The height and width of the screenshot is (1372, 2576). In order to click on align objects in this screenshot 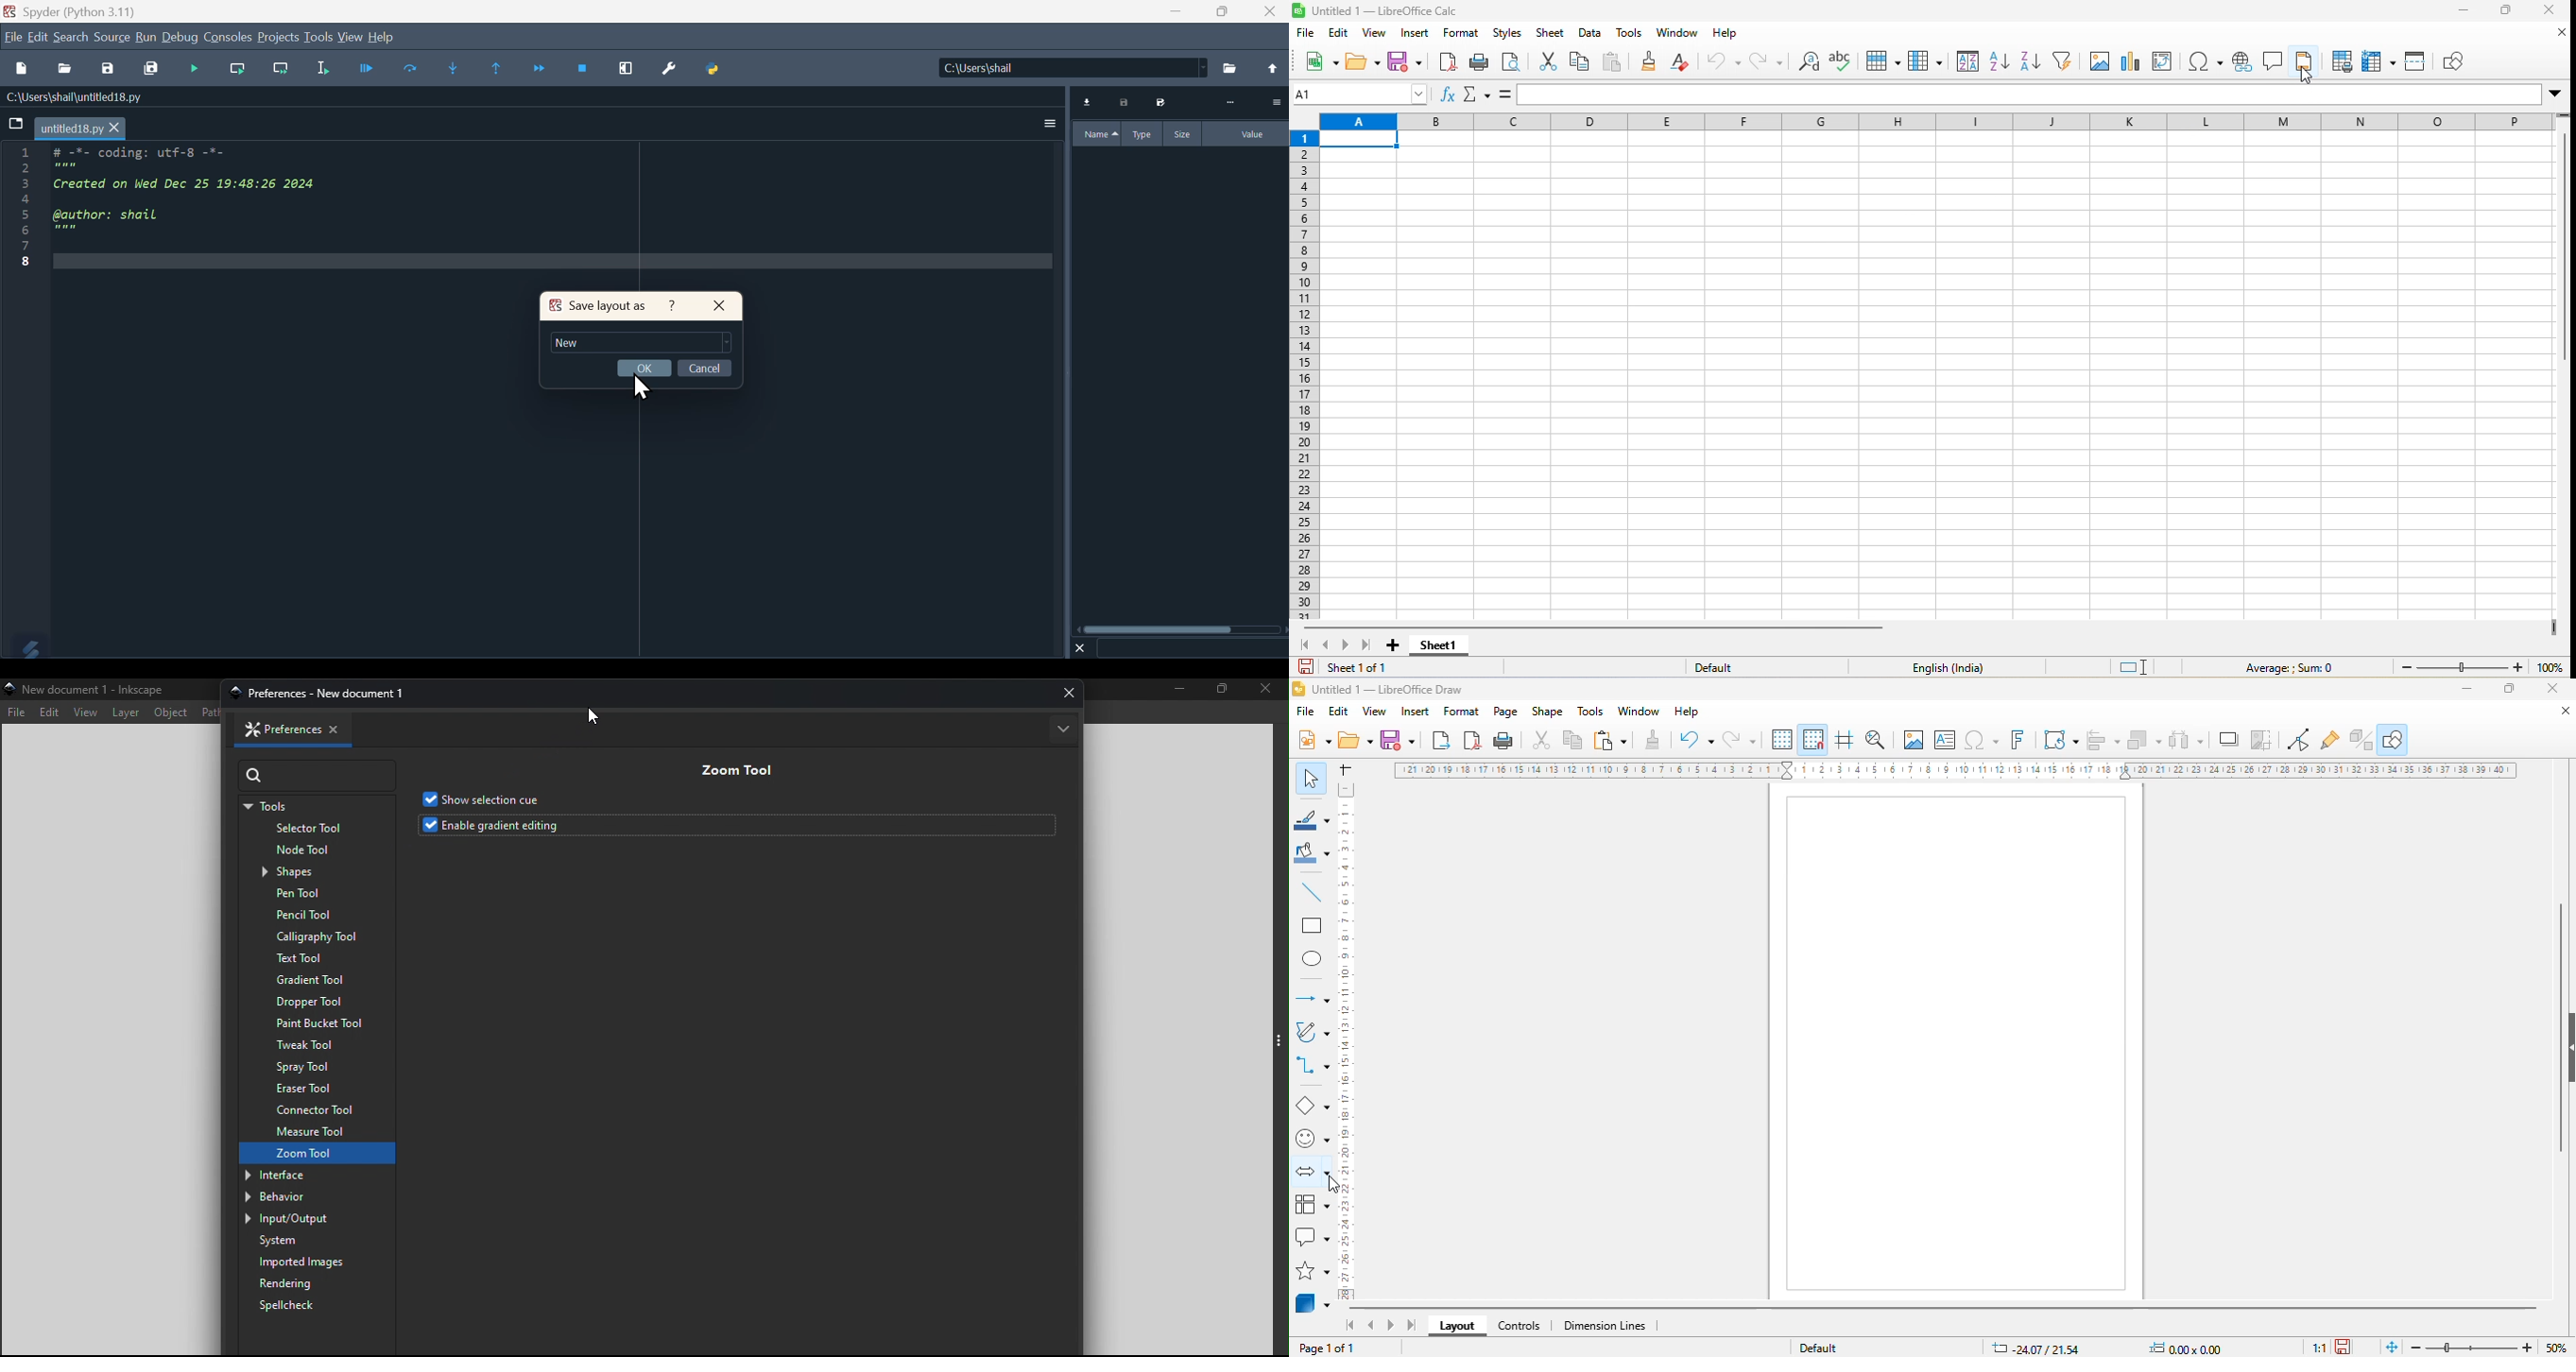, I will do `click(2103, 740)`.